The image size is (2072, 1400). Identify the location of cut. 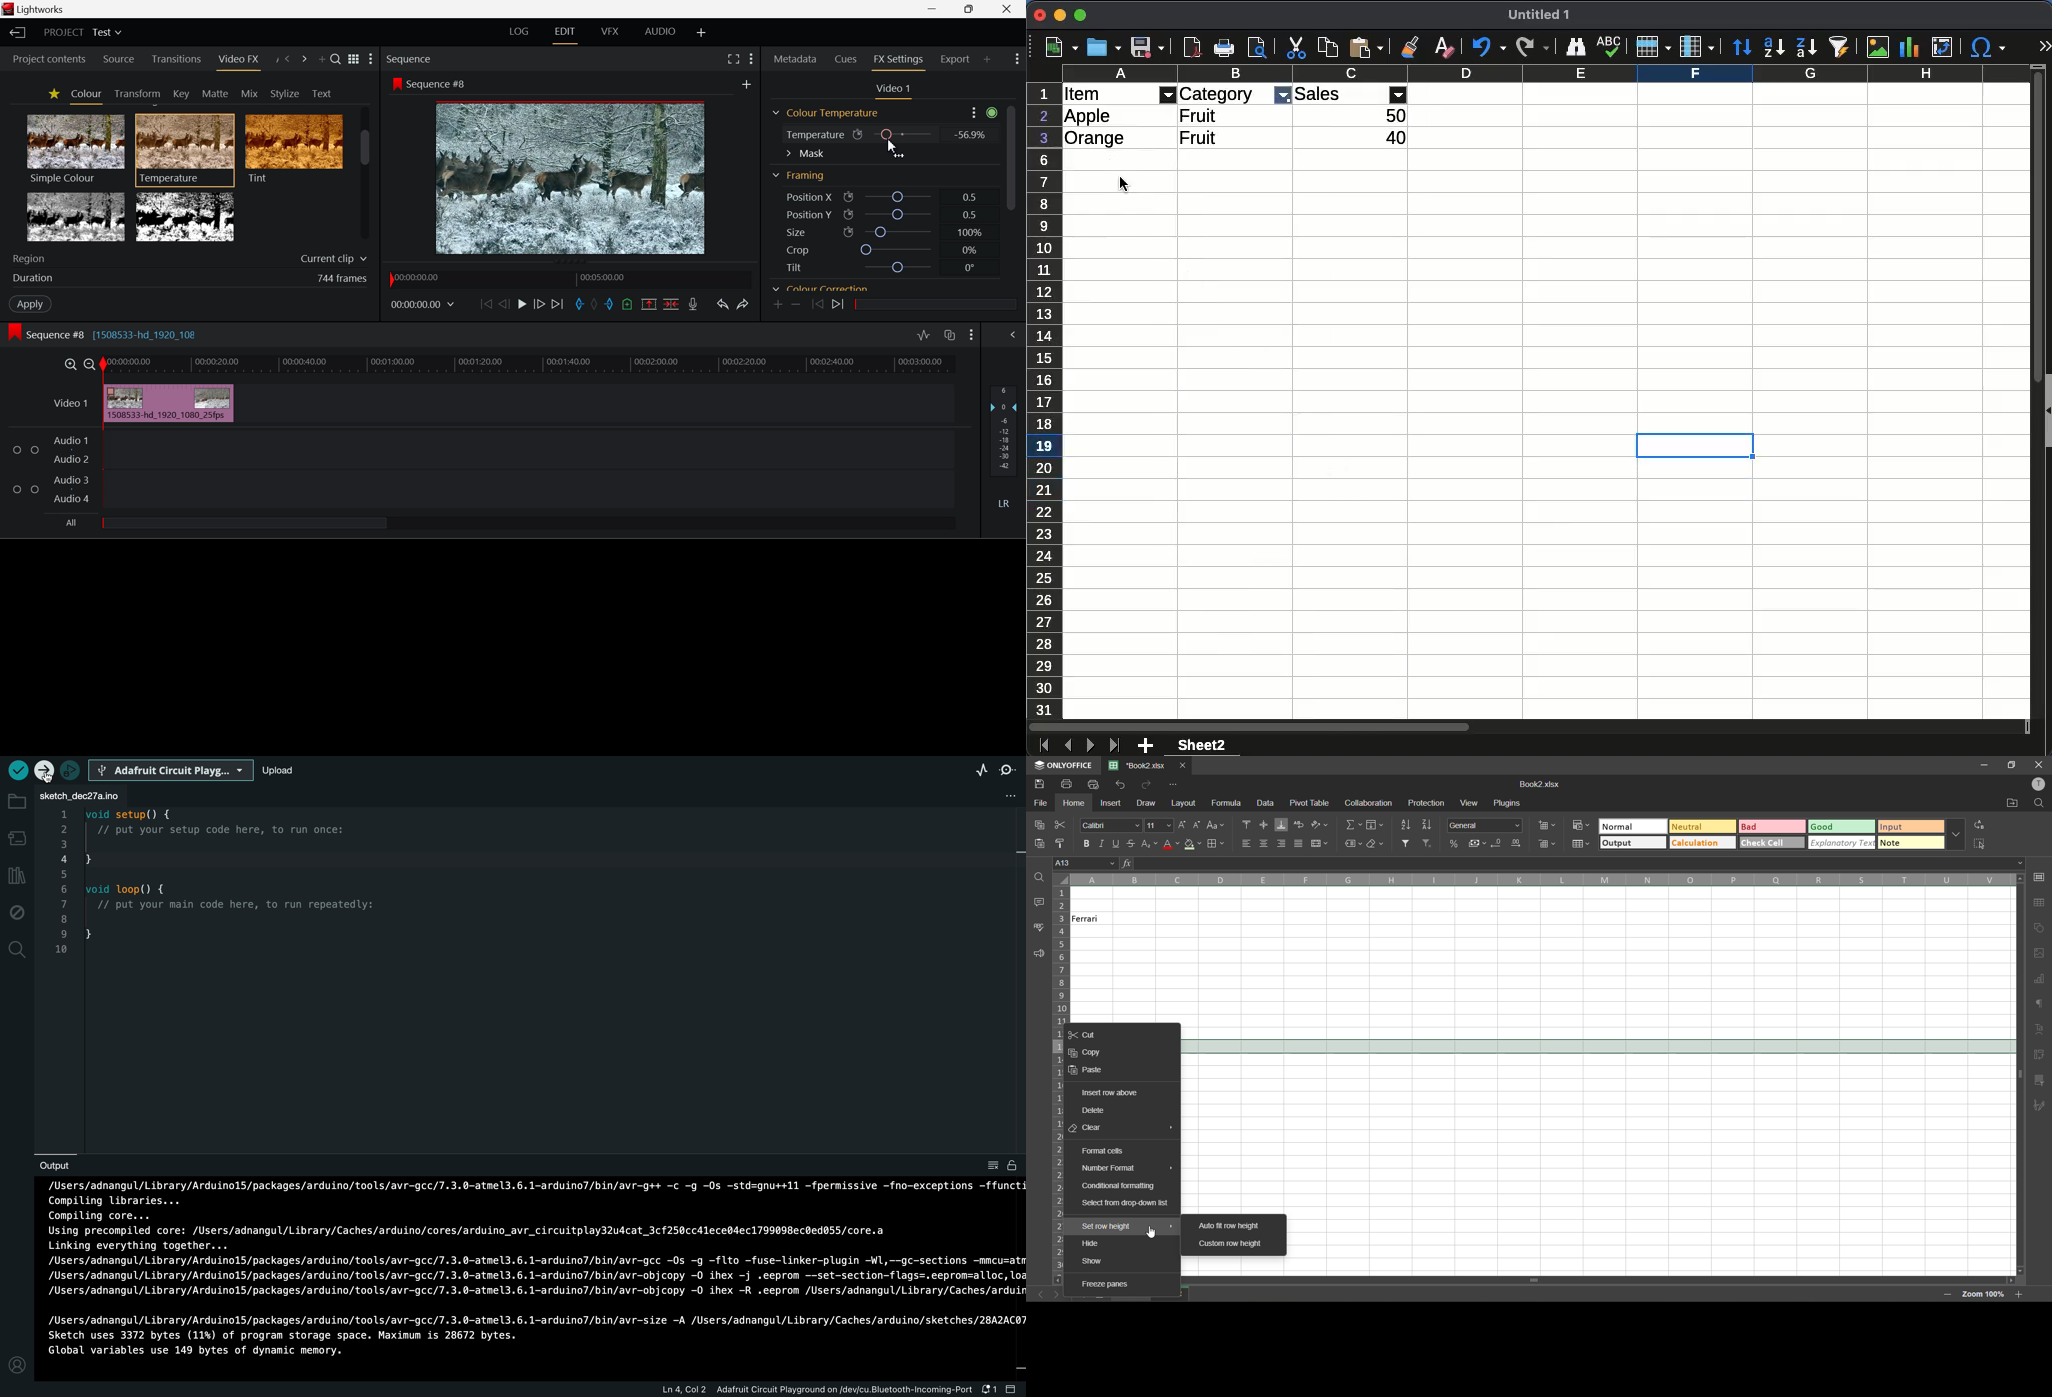
(1297, 48).